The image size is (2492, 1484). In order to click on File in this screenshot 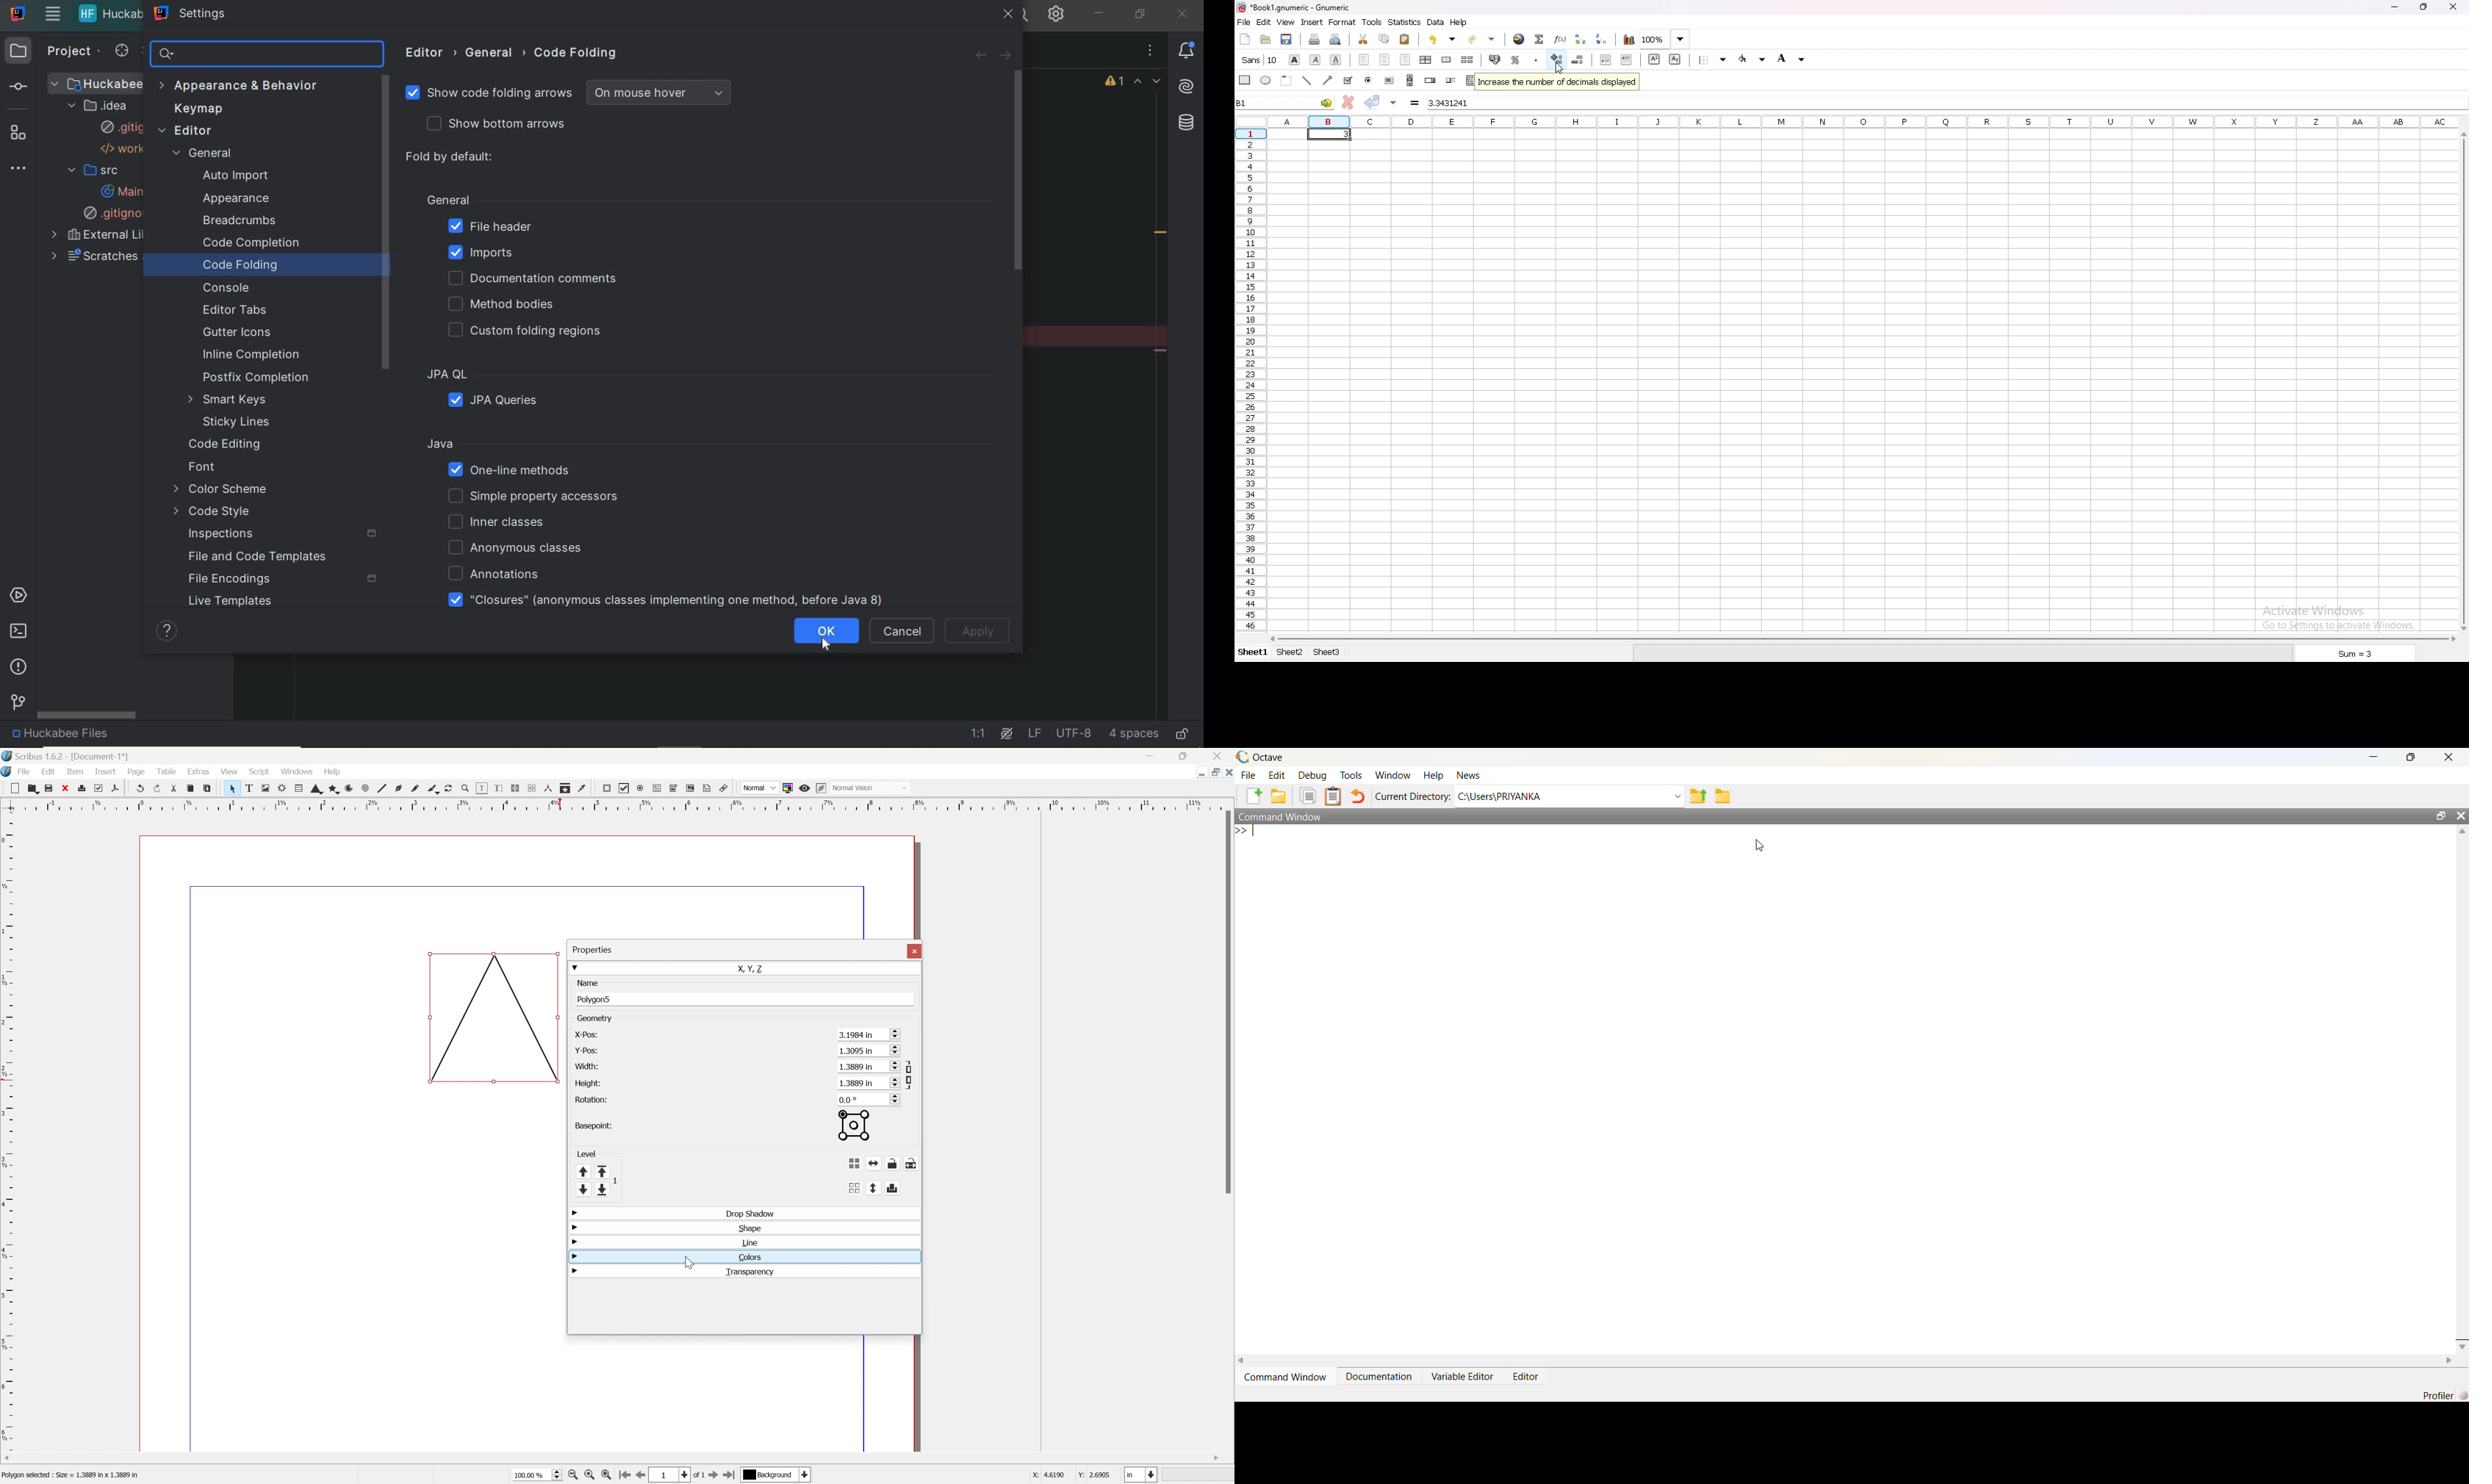, I will do `click(24, 771)`.